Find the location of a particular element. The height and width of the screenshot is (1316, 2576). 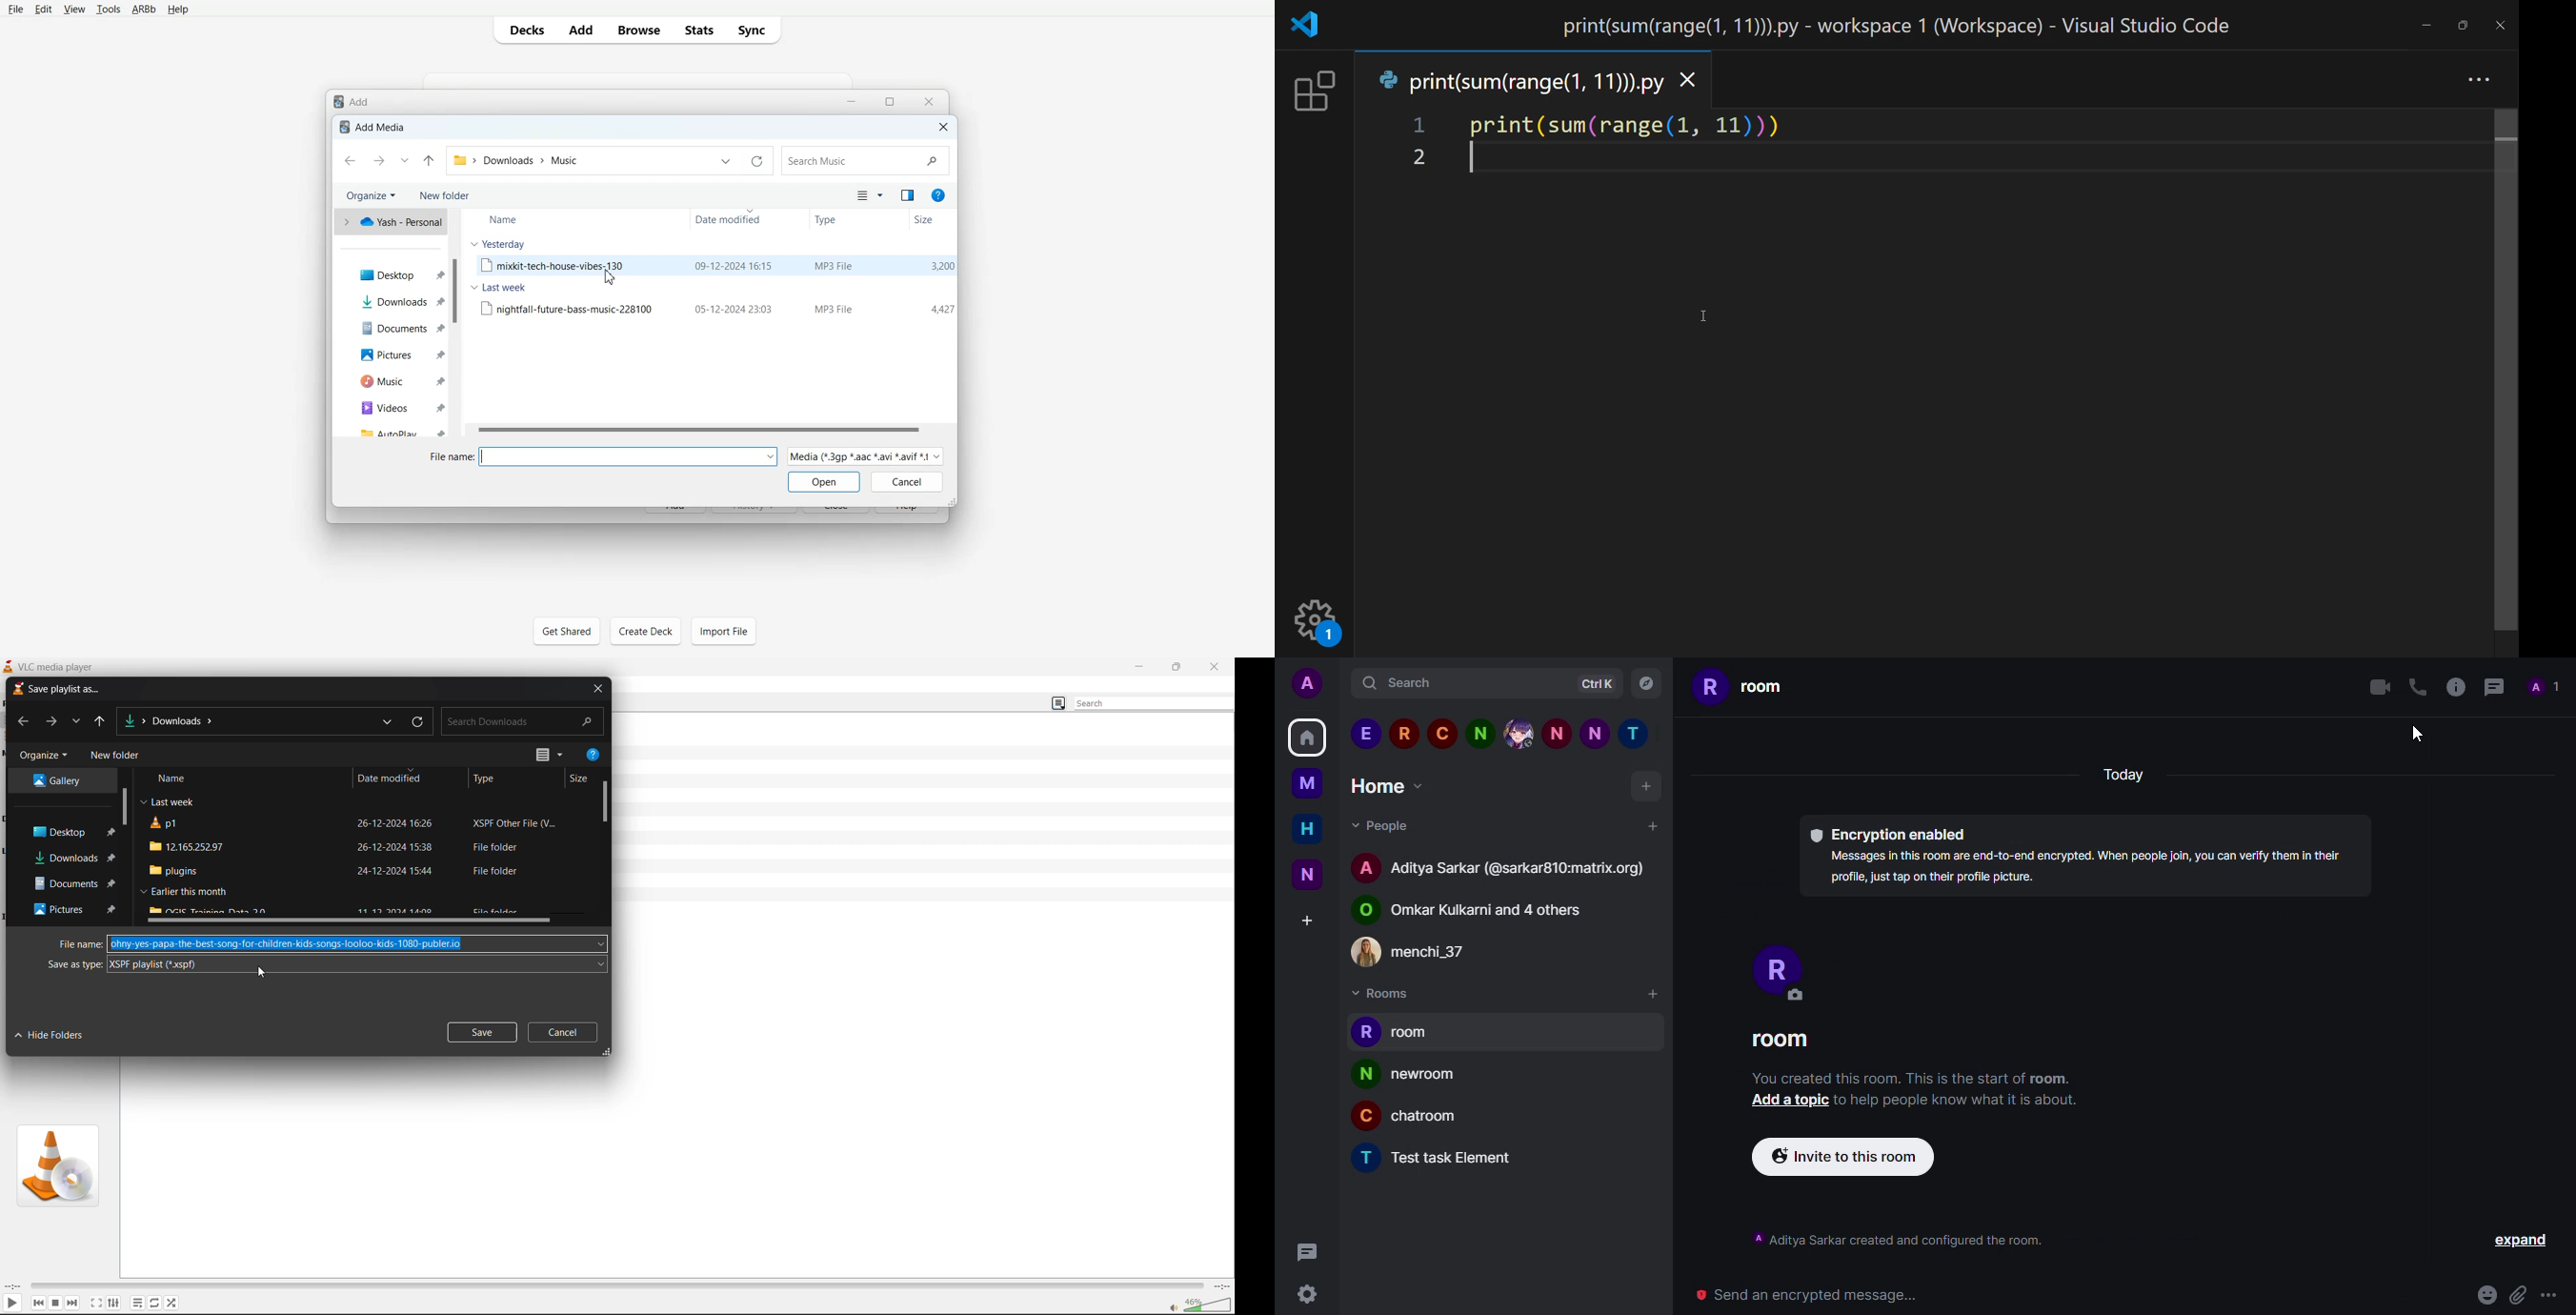

organize is located at coordinates (42, 754).